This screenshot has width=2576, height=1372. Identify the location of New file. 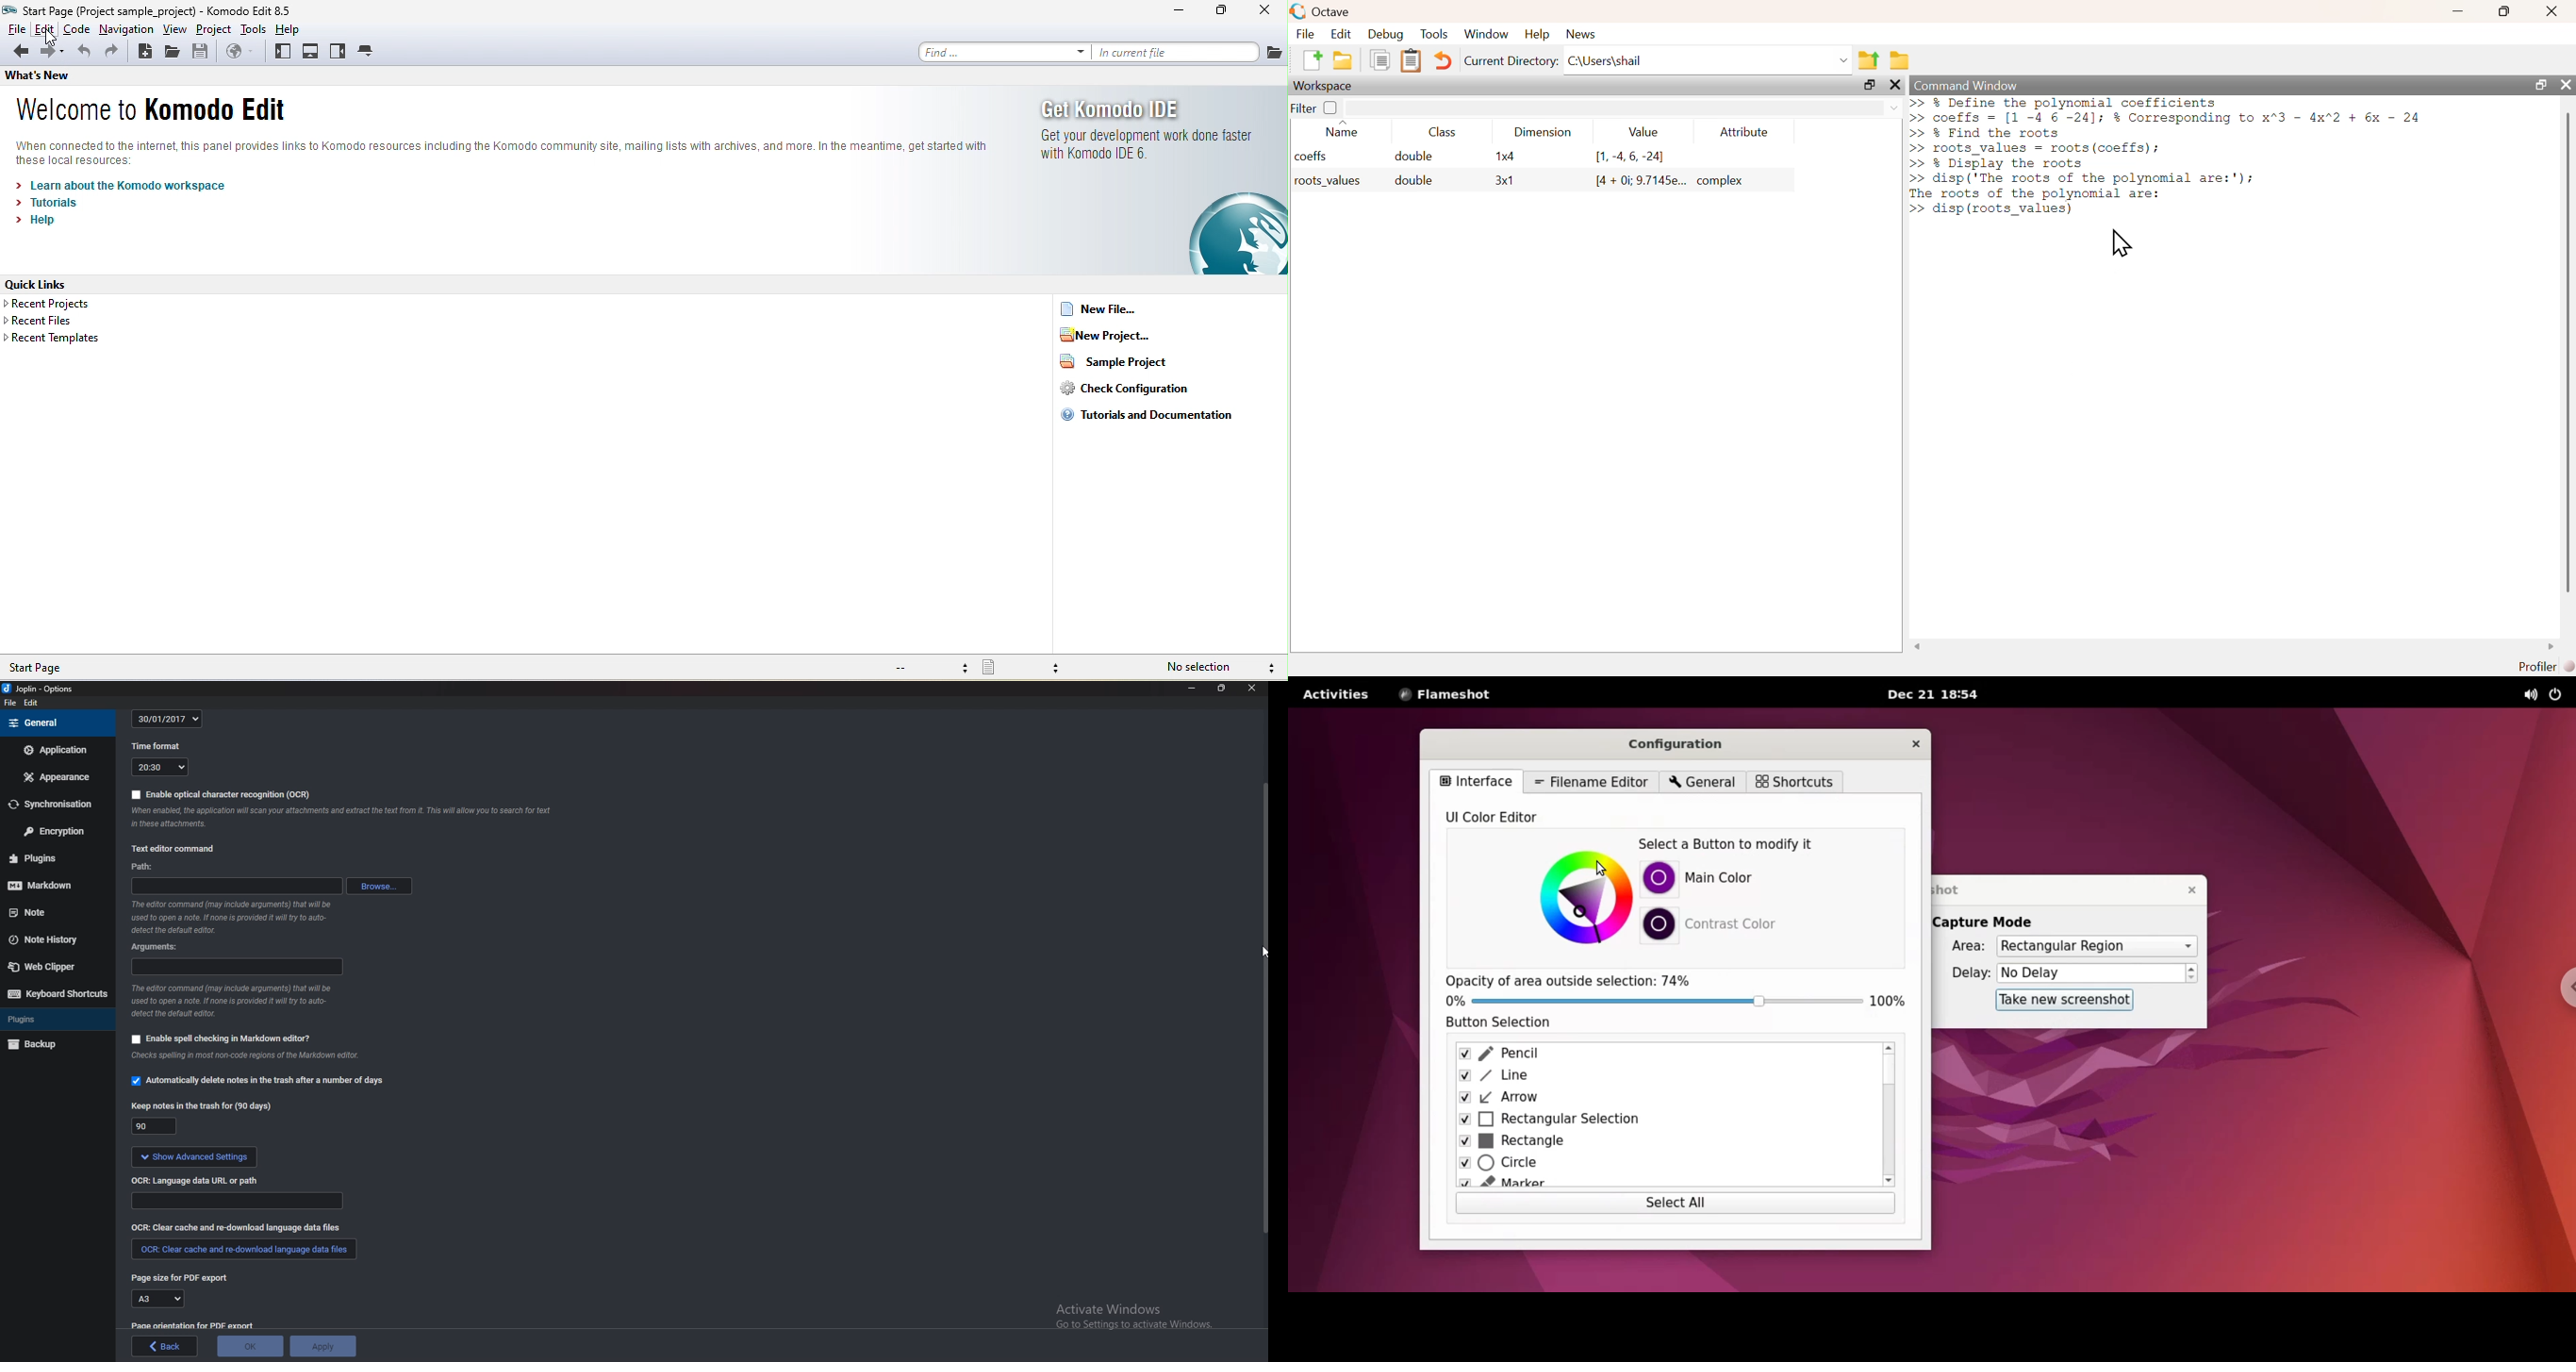
(1310, 60).